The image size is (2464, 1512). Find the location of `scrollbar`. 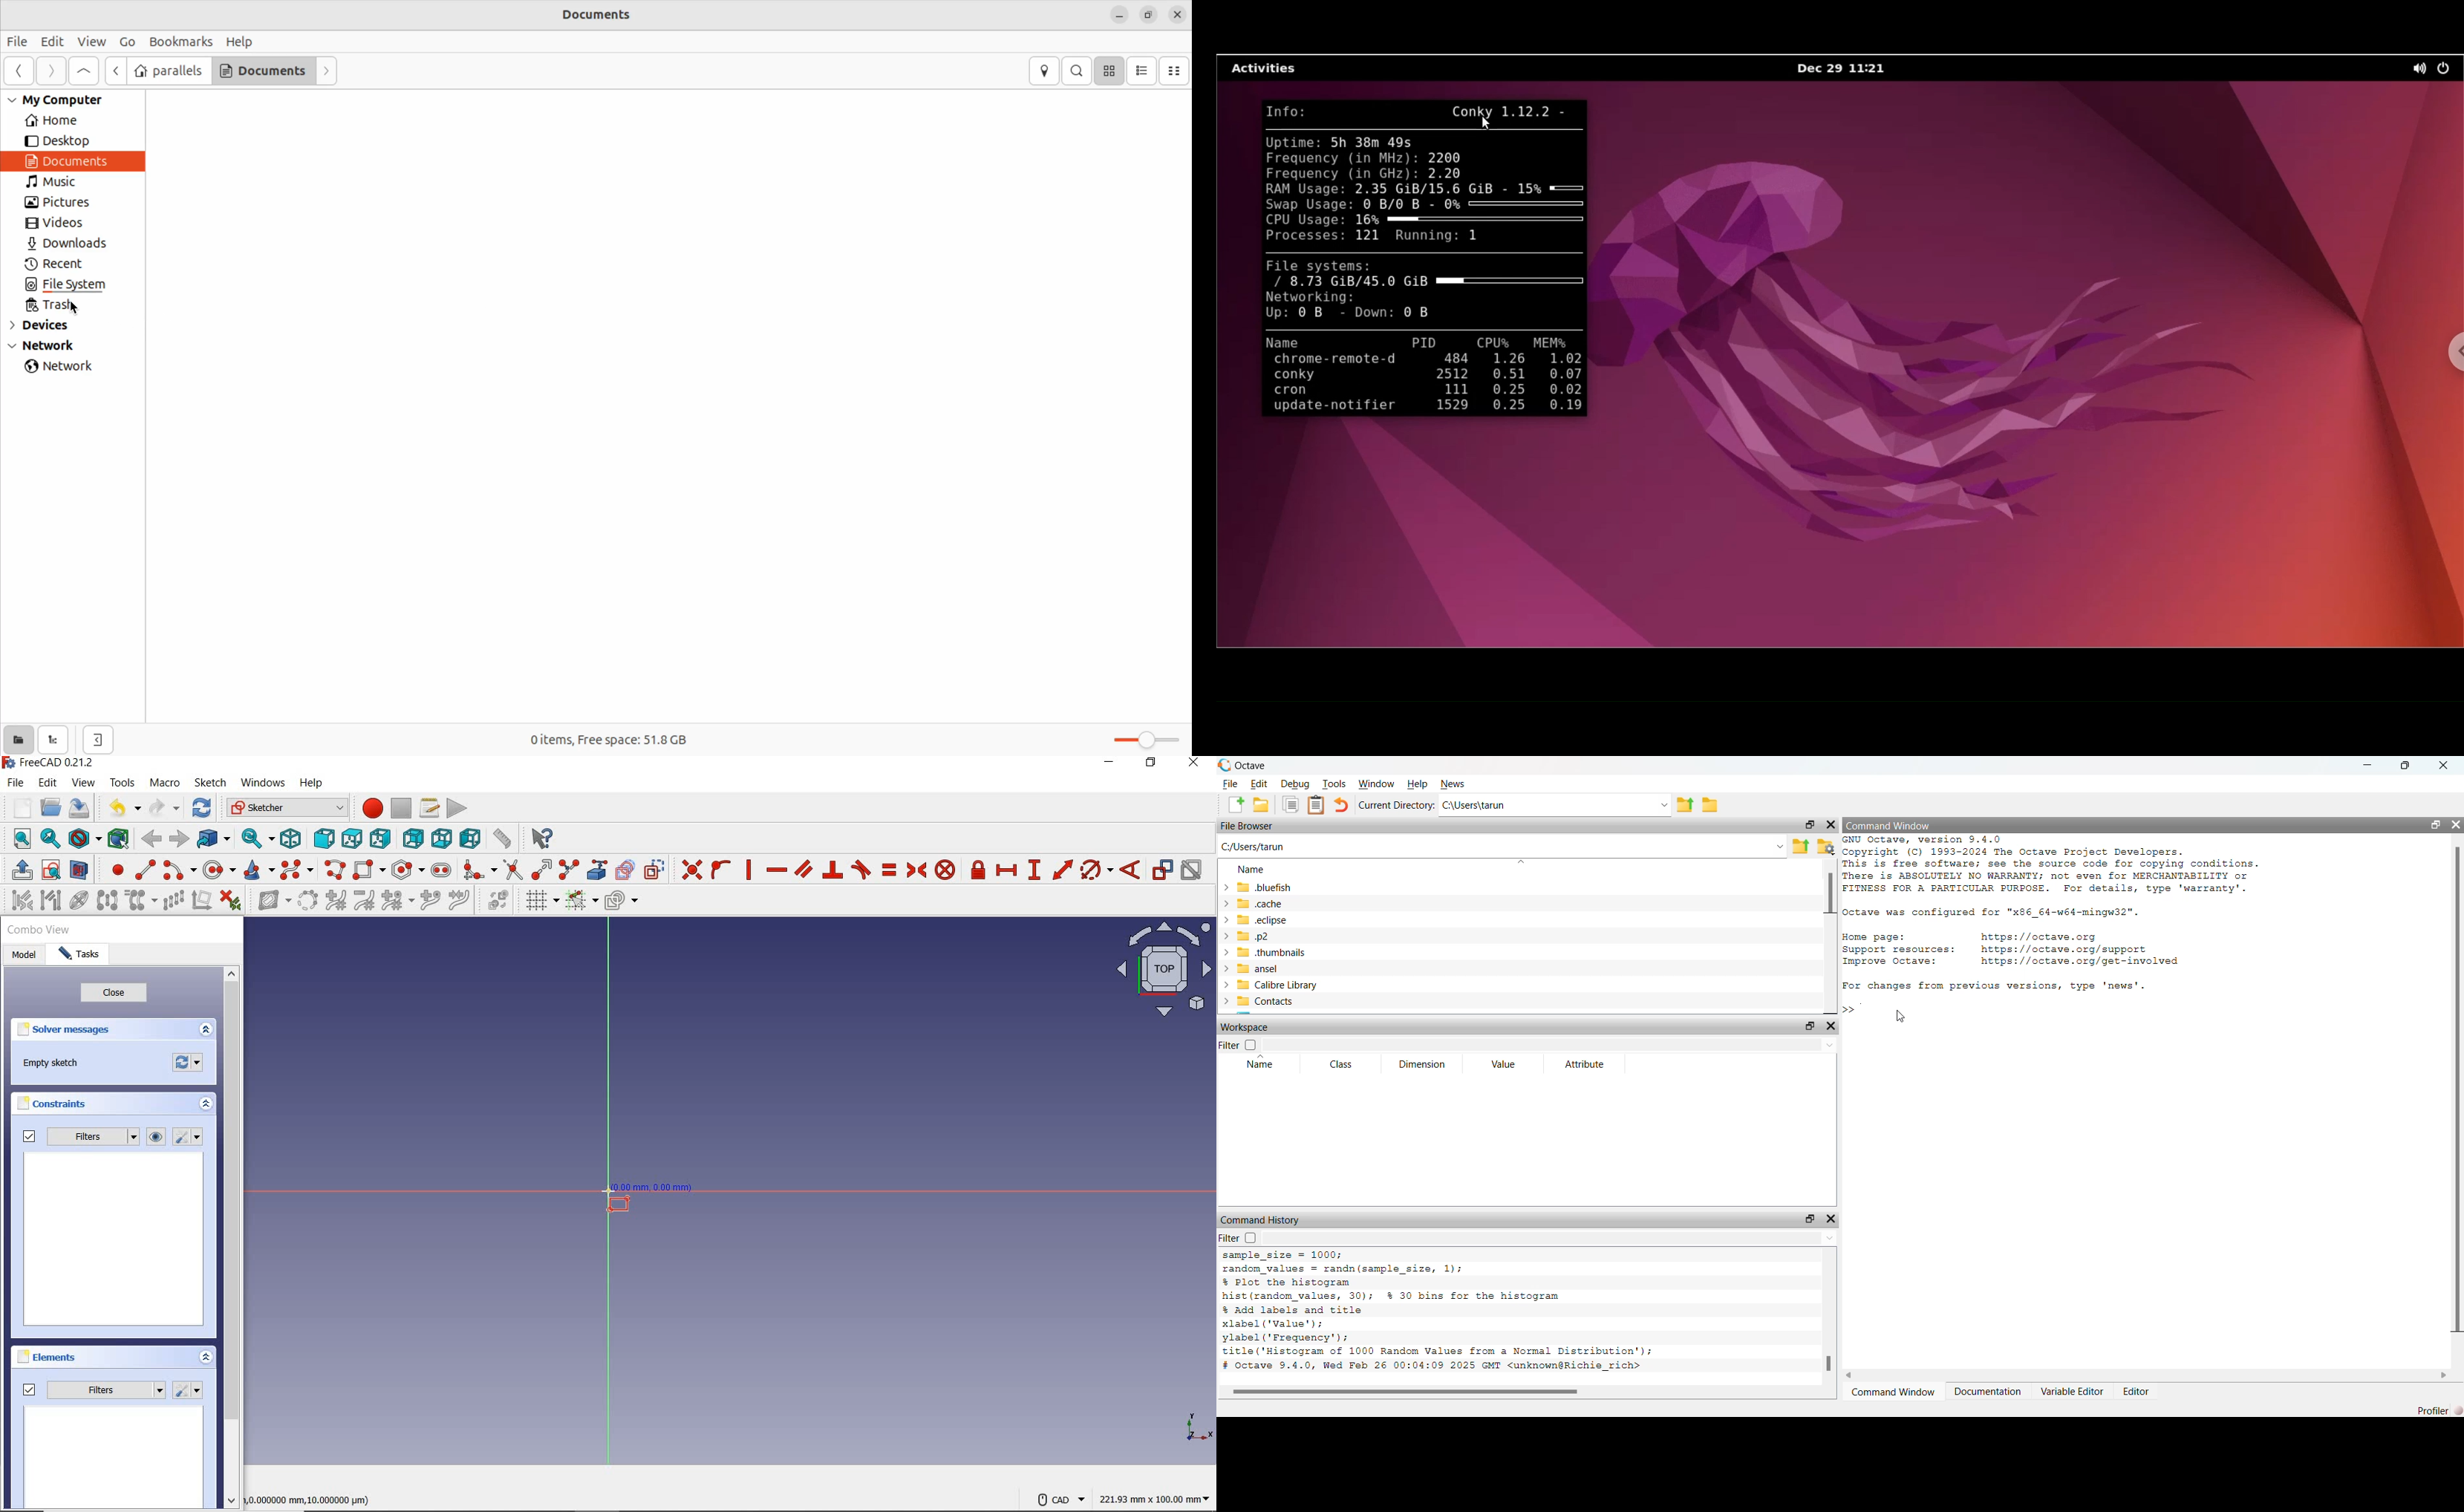

scrollbar is located at coordinates (232, 1239).